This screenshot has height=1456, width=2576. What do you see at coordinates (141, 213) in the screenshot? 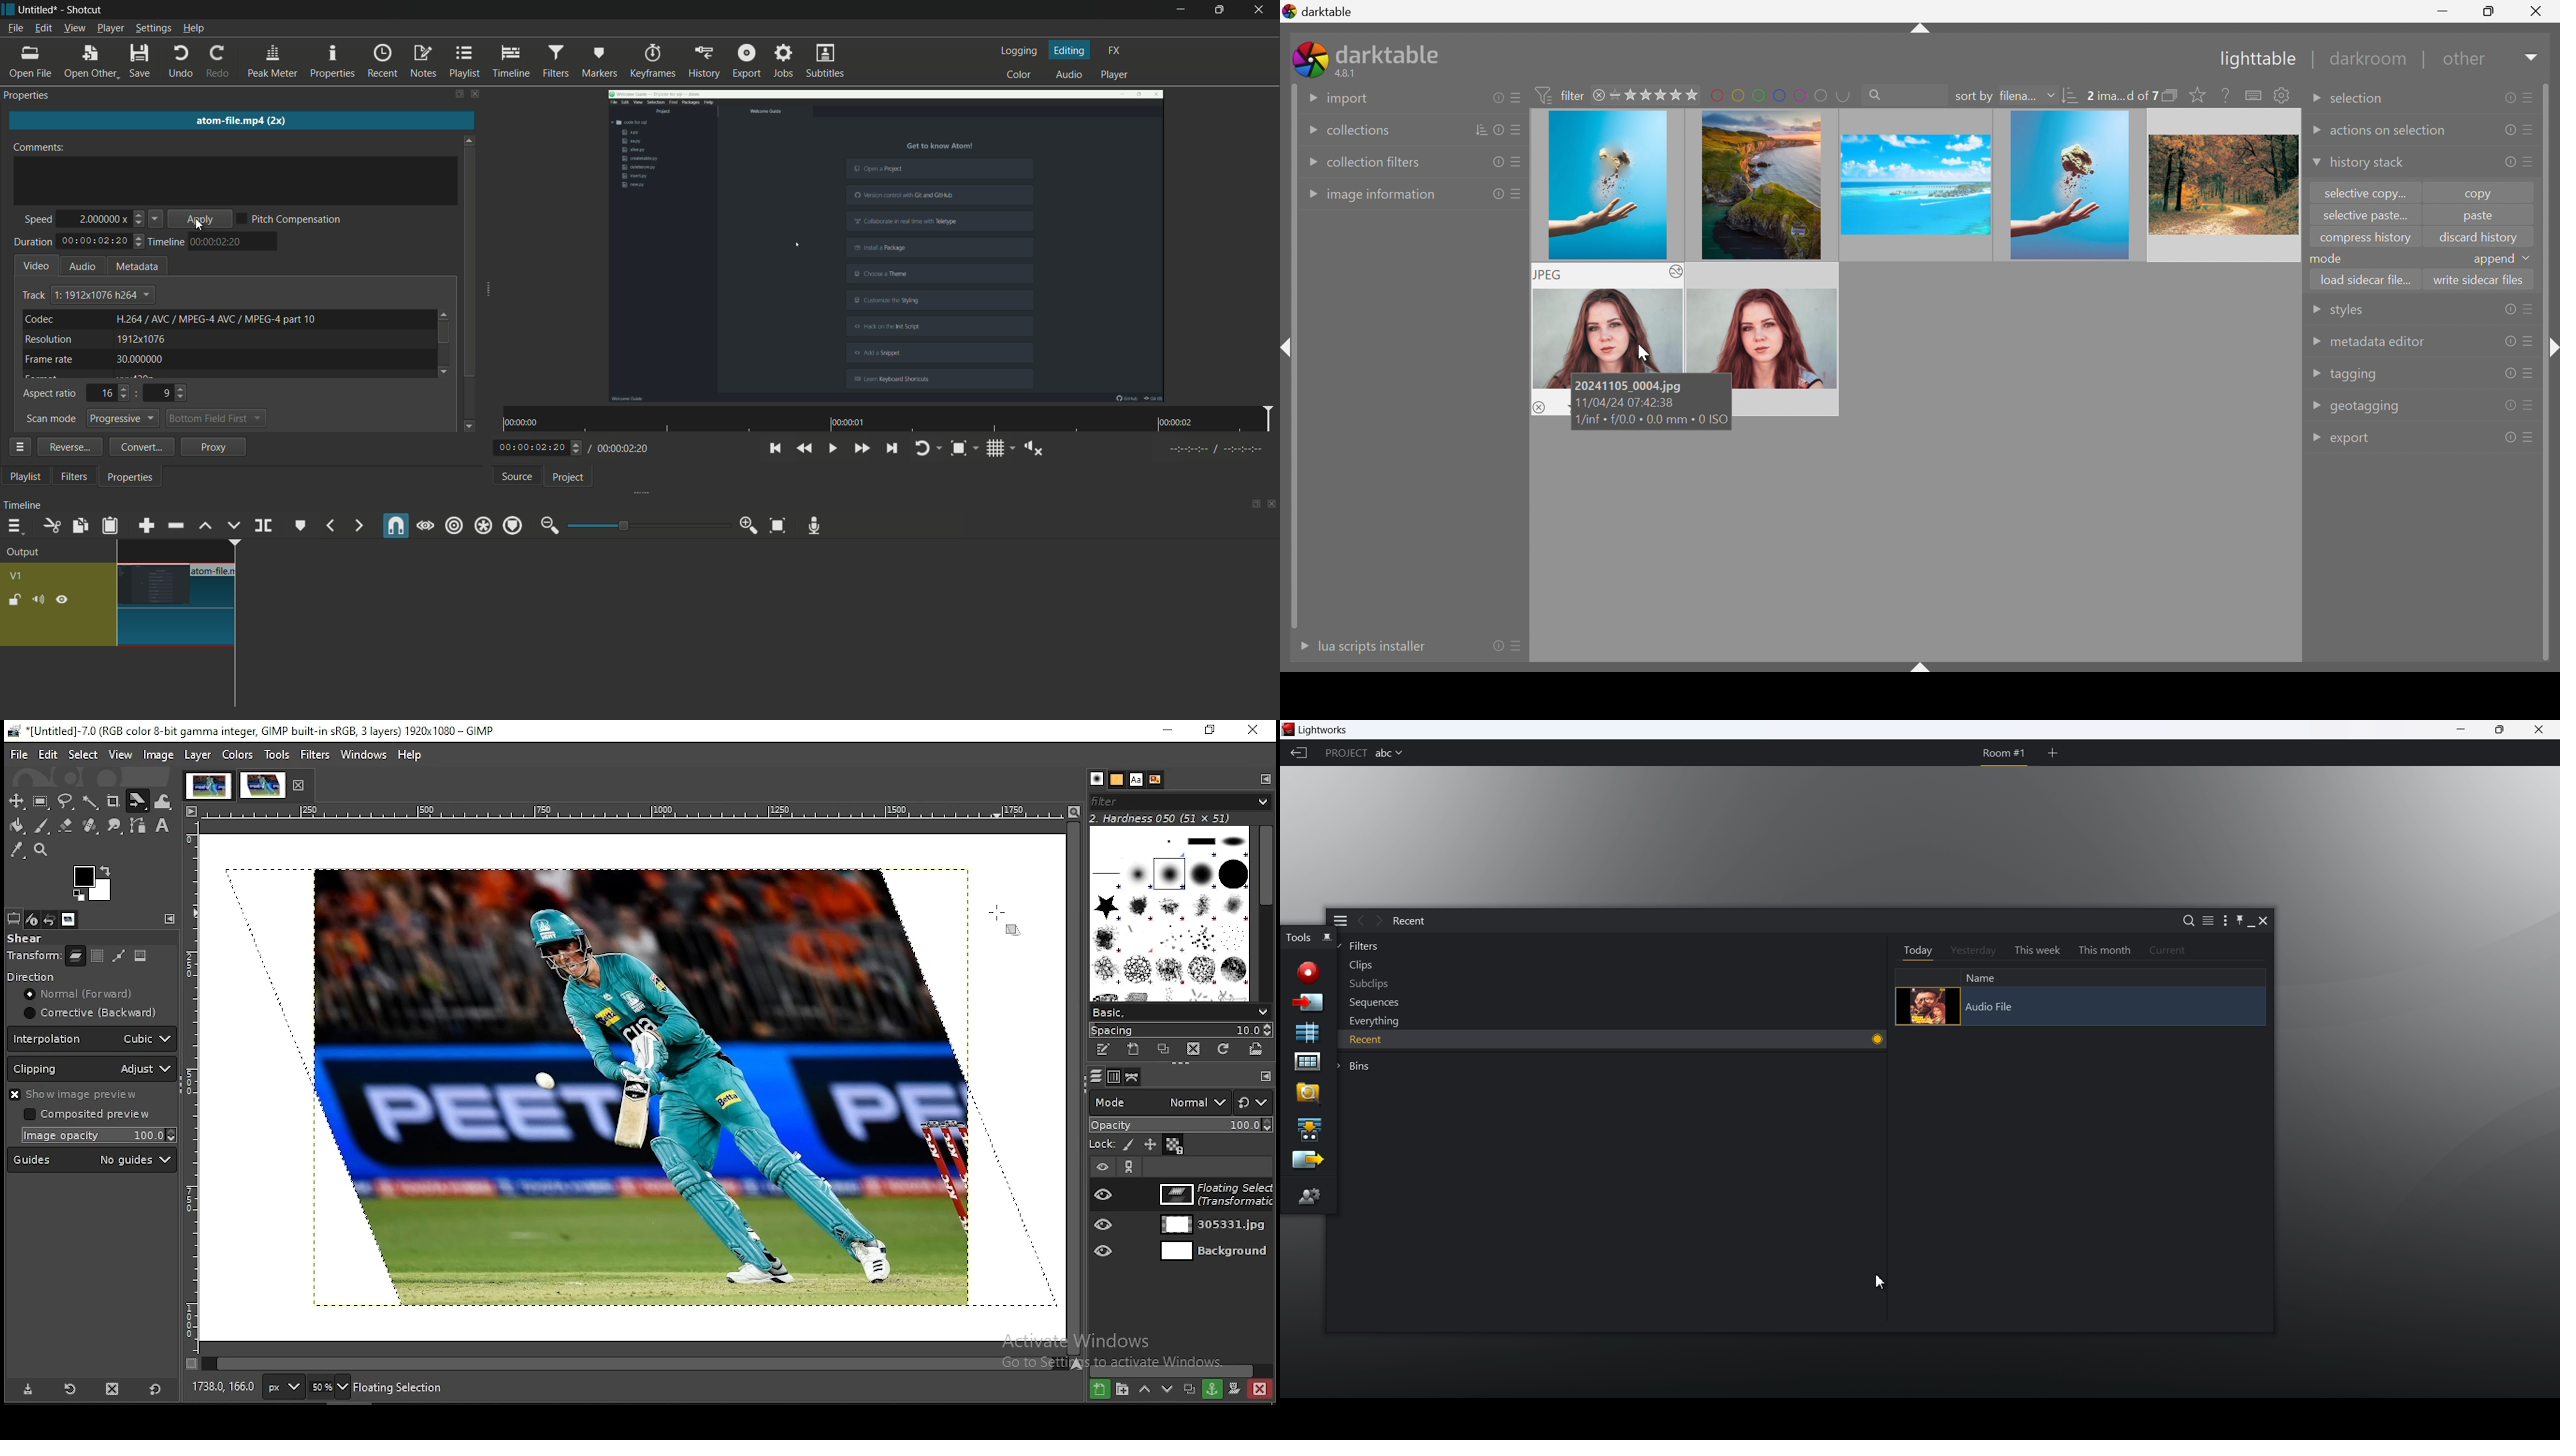
I see `increase` at bounding box center [141, 213].